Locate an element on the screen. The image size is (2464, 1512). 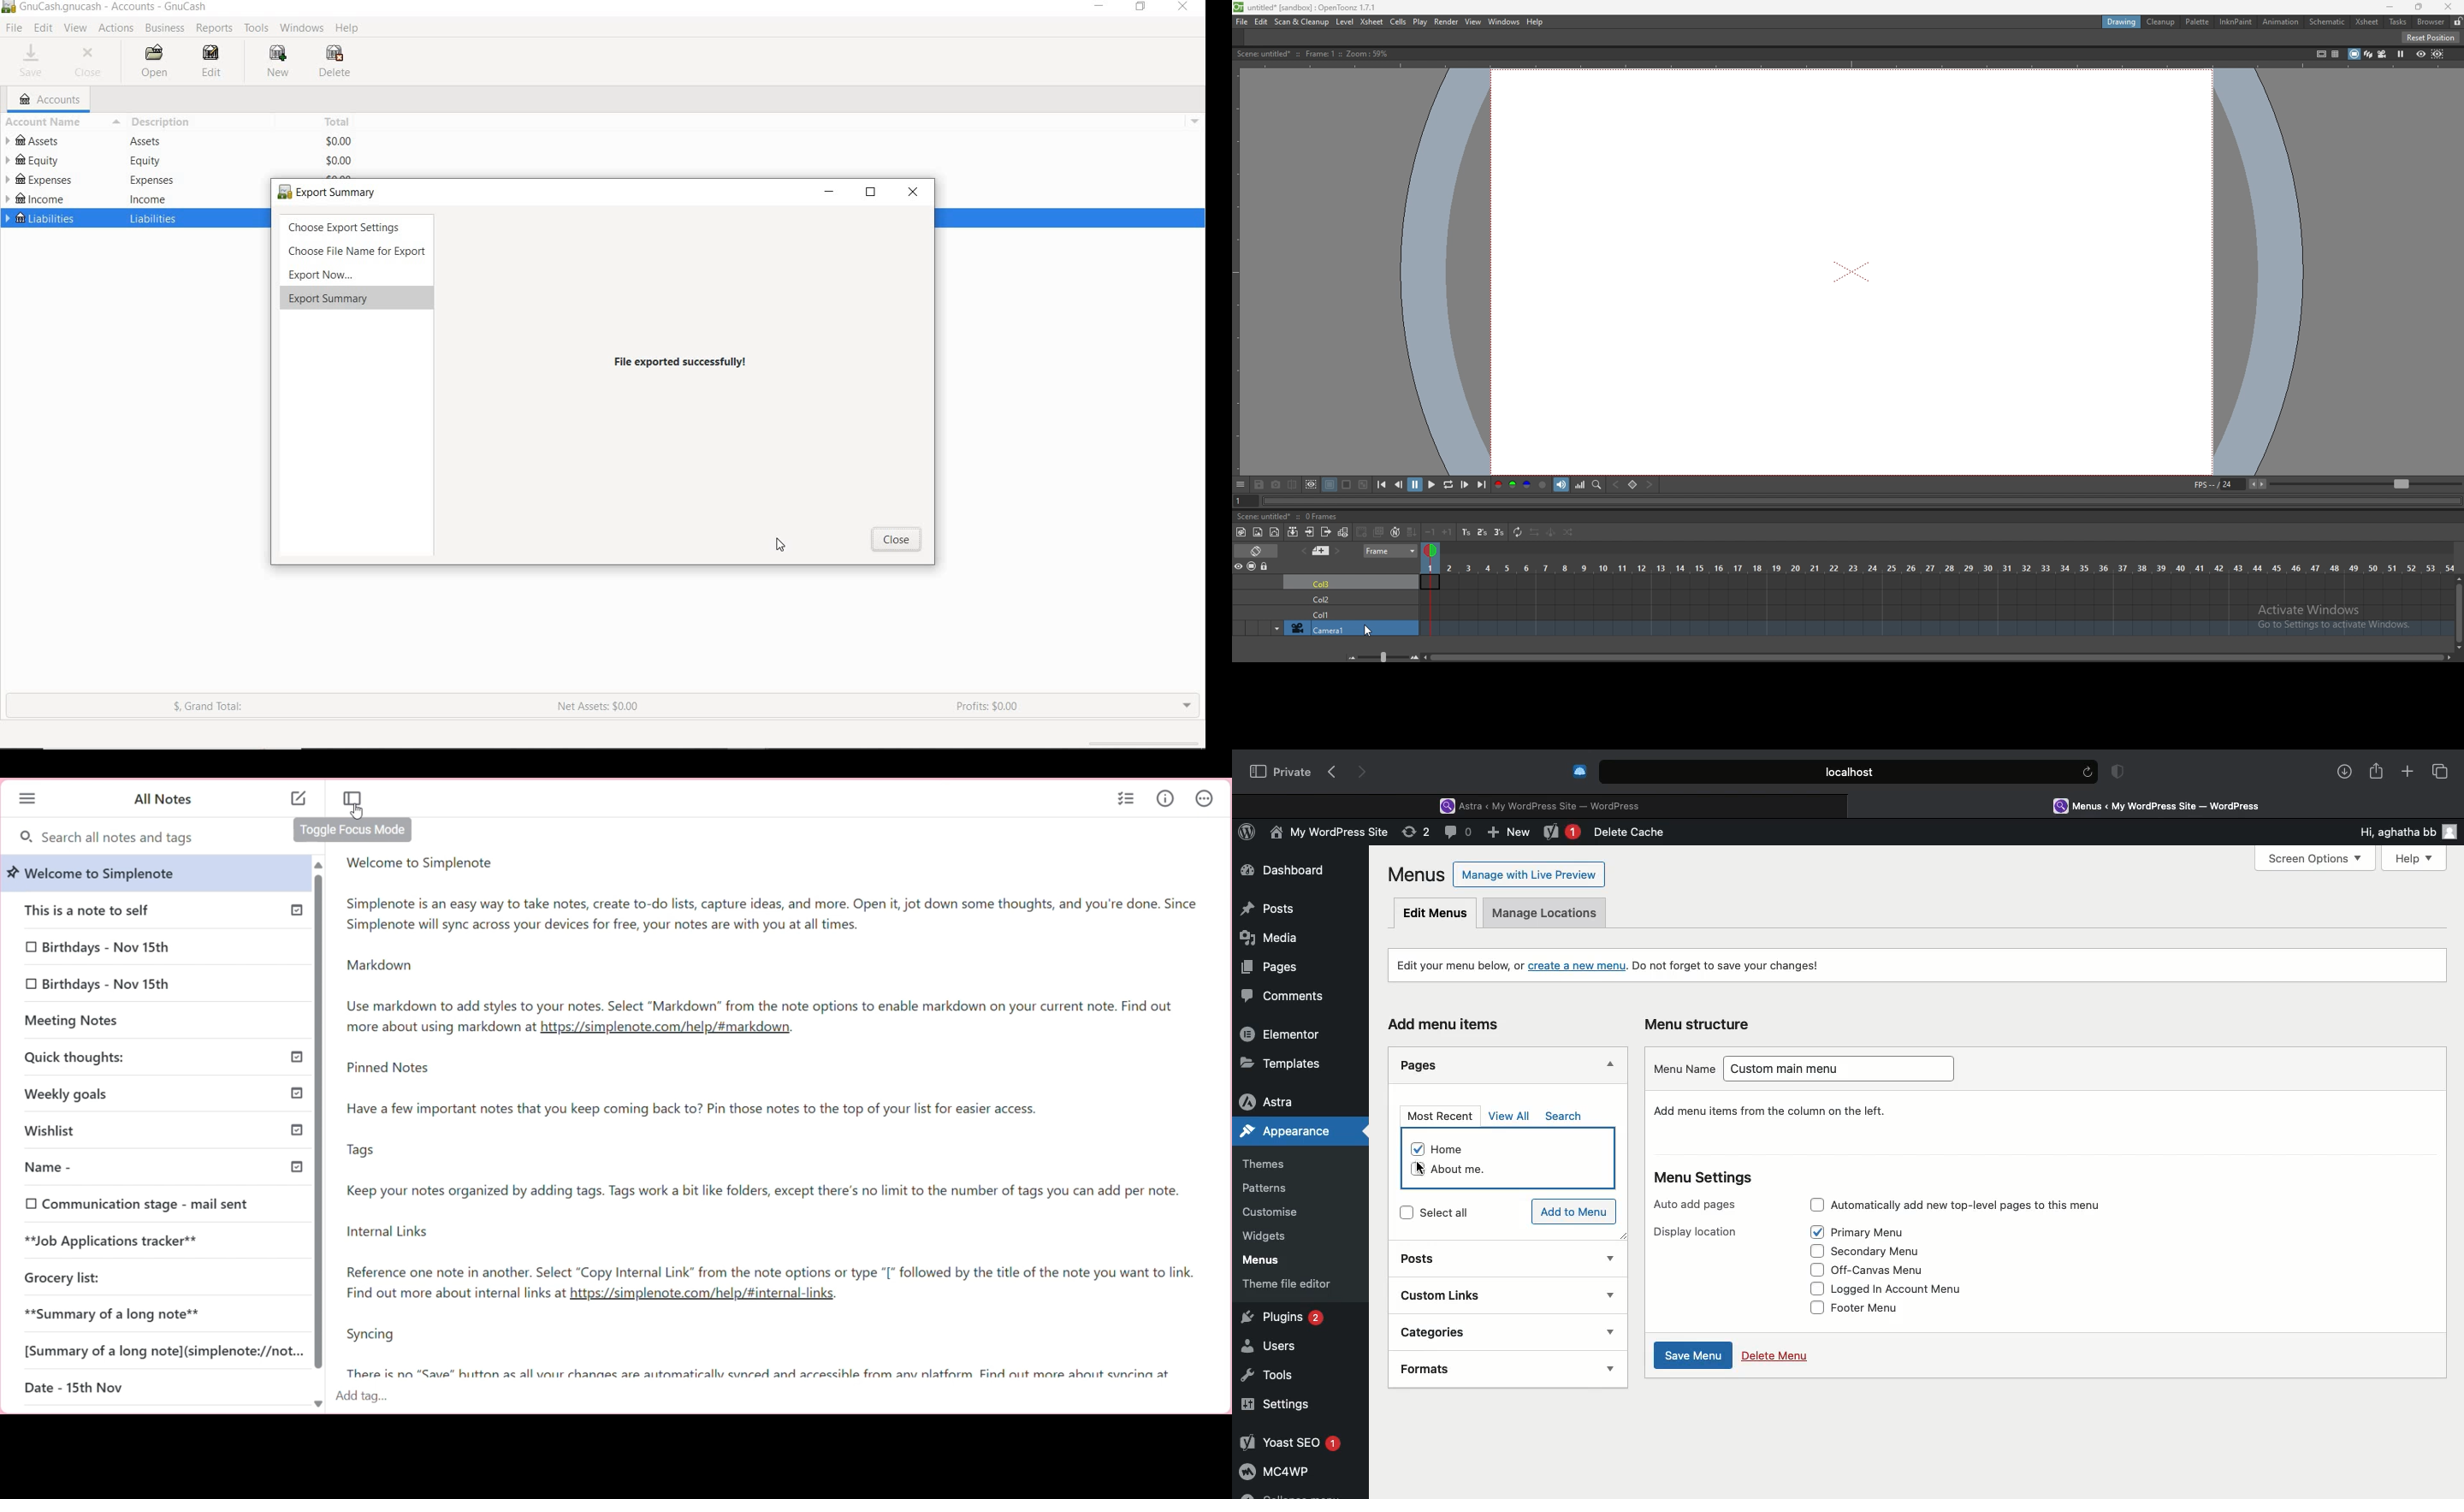
INCOME is located at coordinates (38, 199).